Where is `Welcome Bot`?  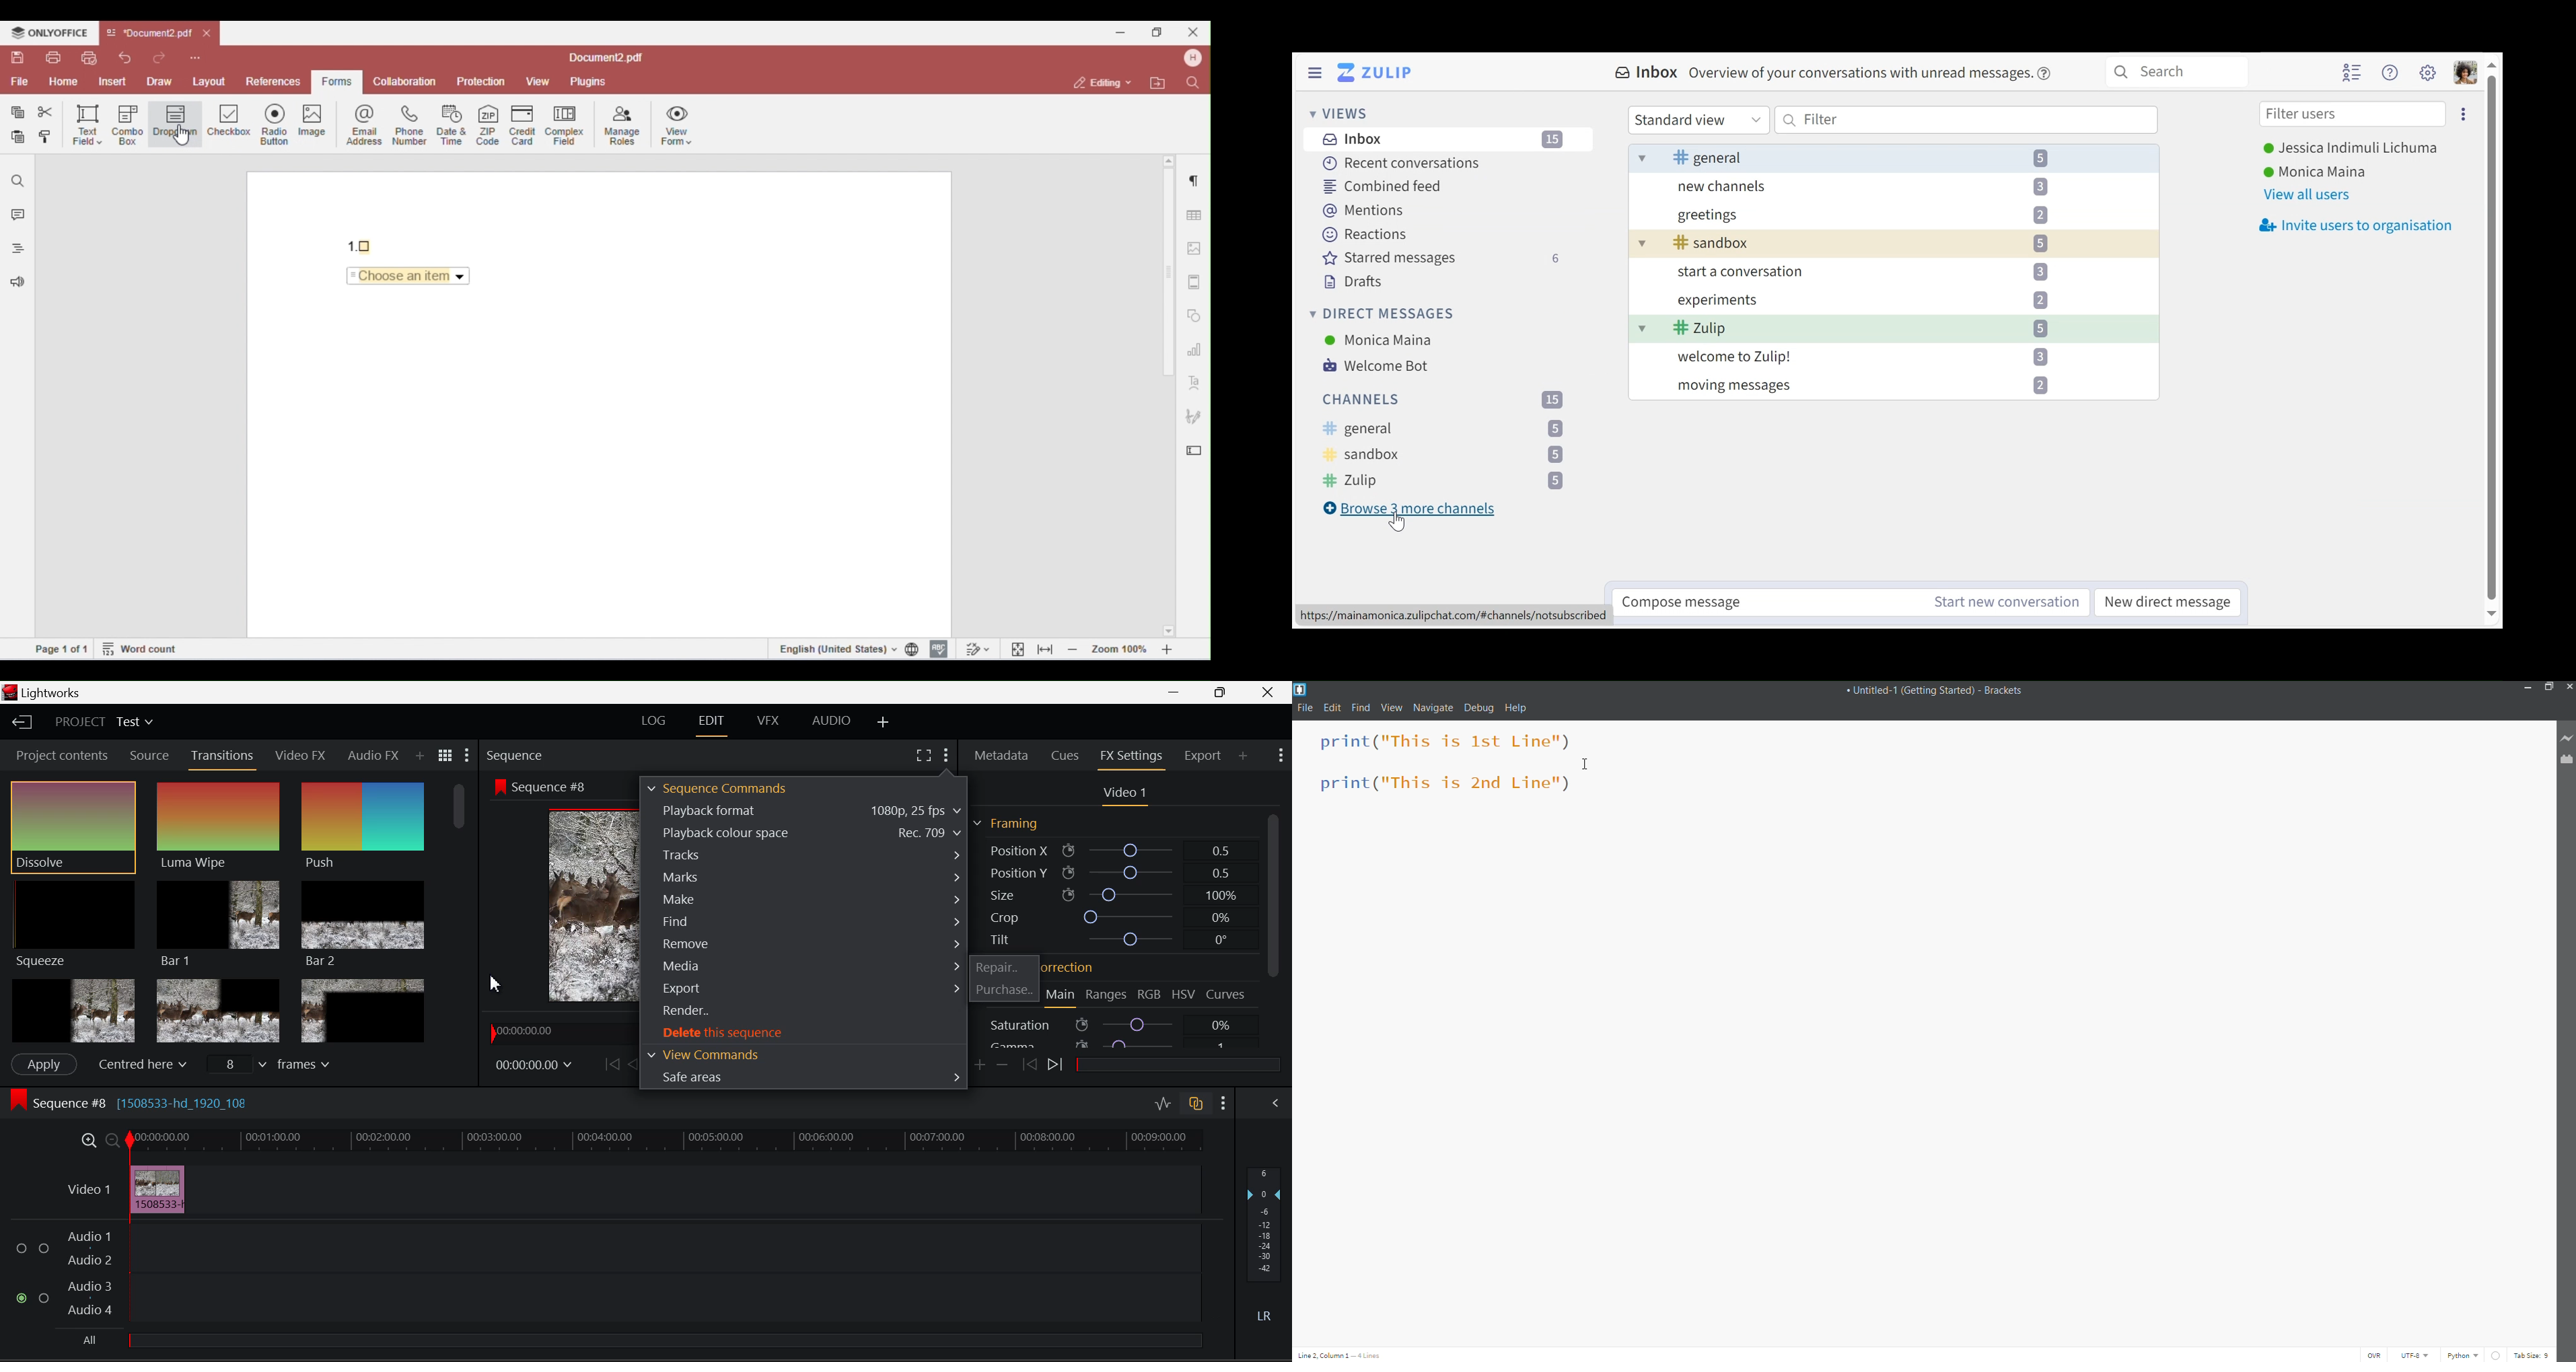 Welcome Bot is located at coordinates (1382, 366).